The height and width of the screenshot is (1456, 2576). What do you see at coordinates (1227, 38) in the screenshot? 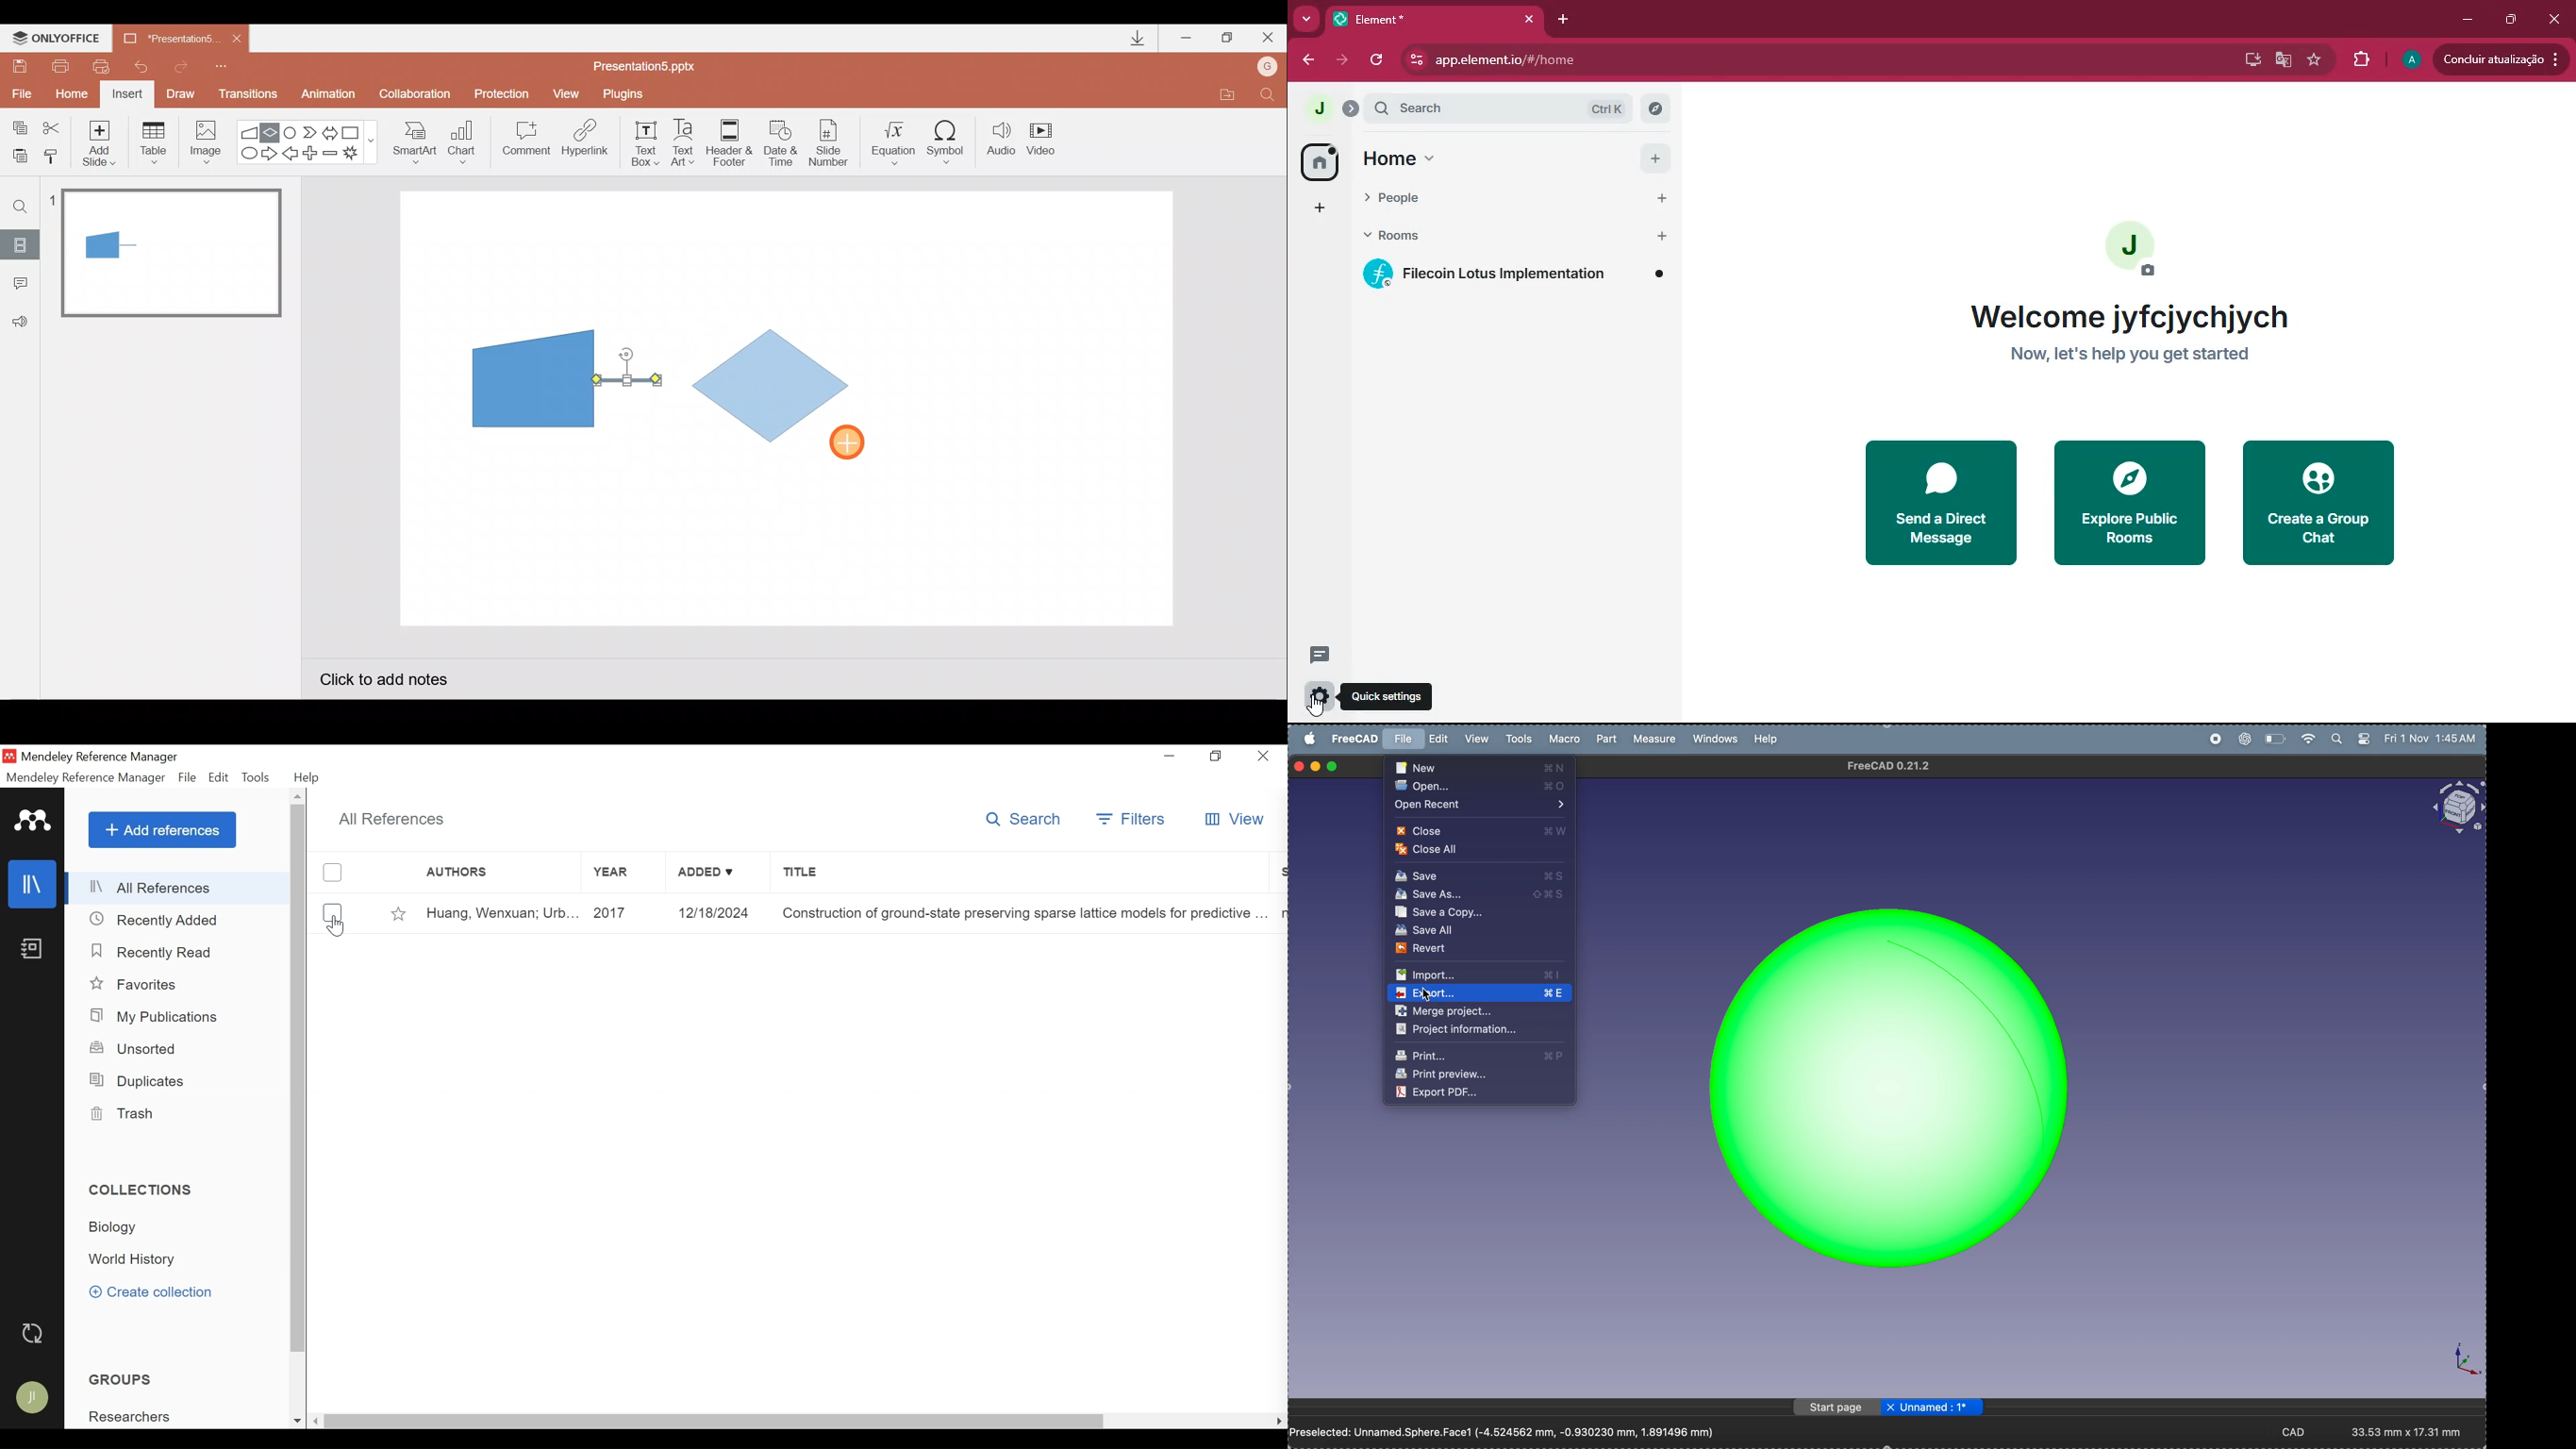
I see `Maximize` at bounding box center [1227, 38].